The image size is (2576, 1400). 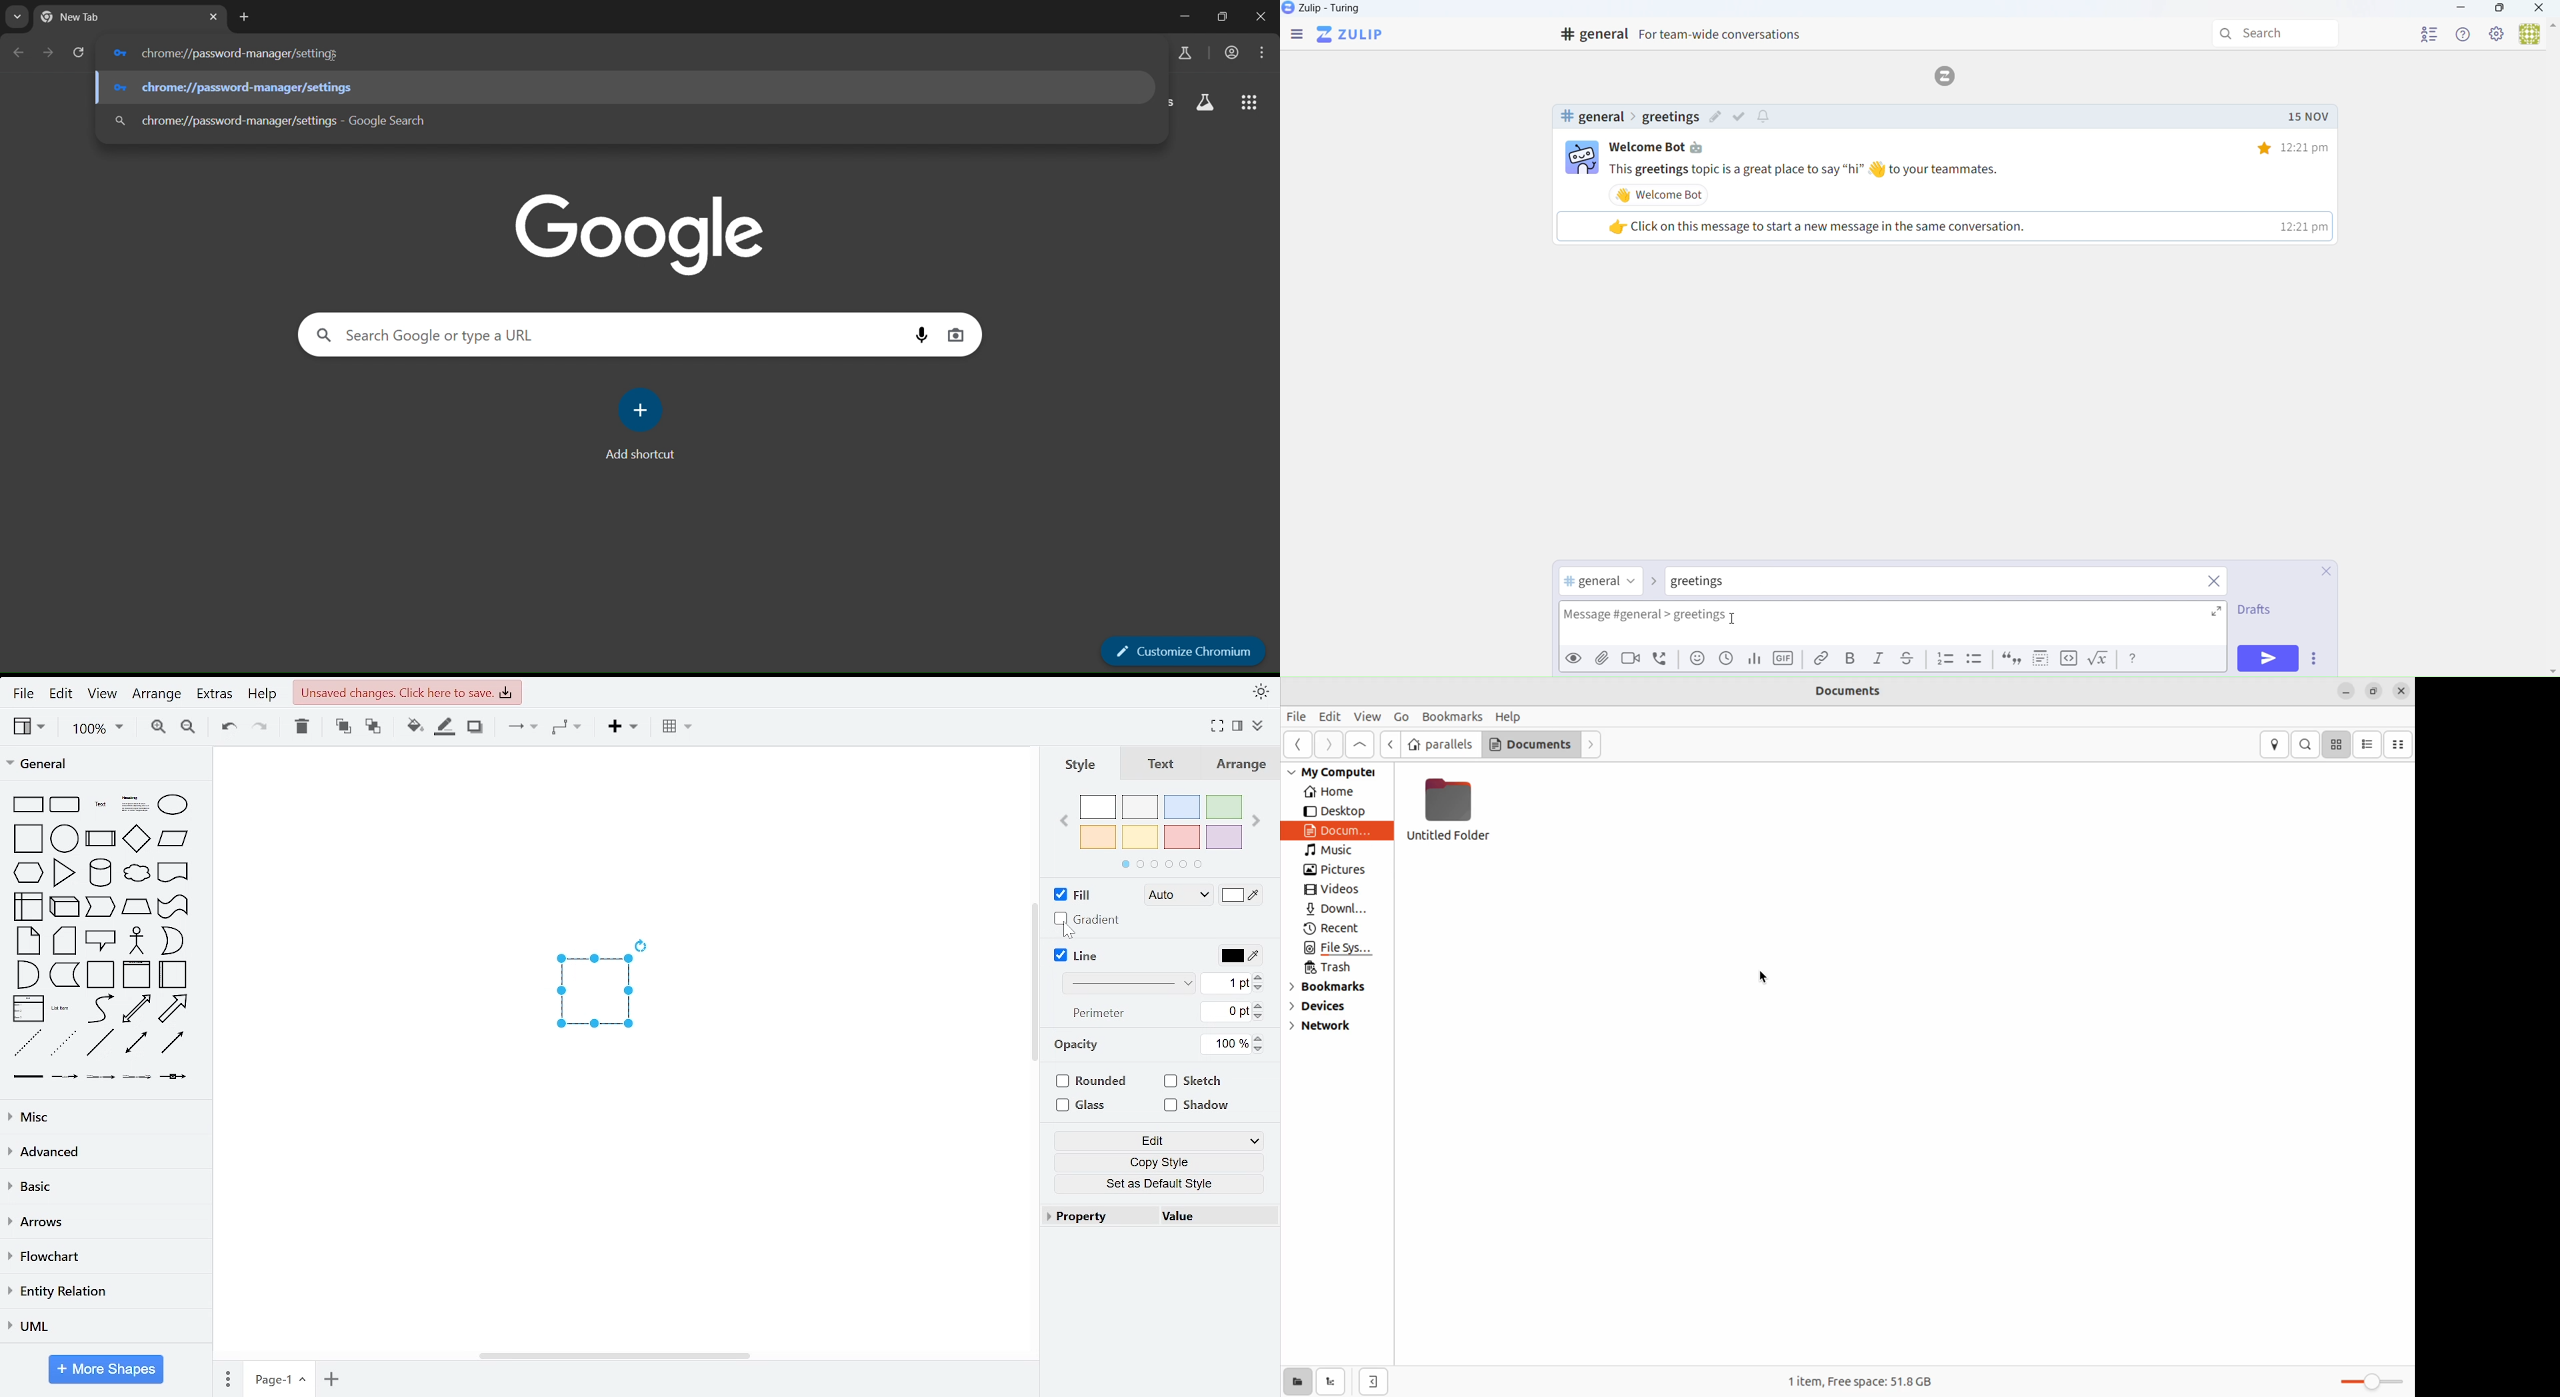 I want to click on Search, so click(x=2278, y=34).